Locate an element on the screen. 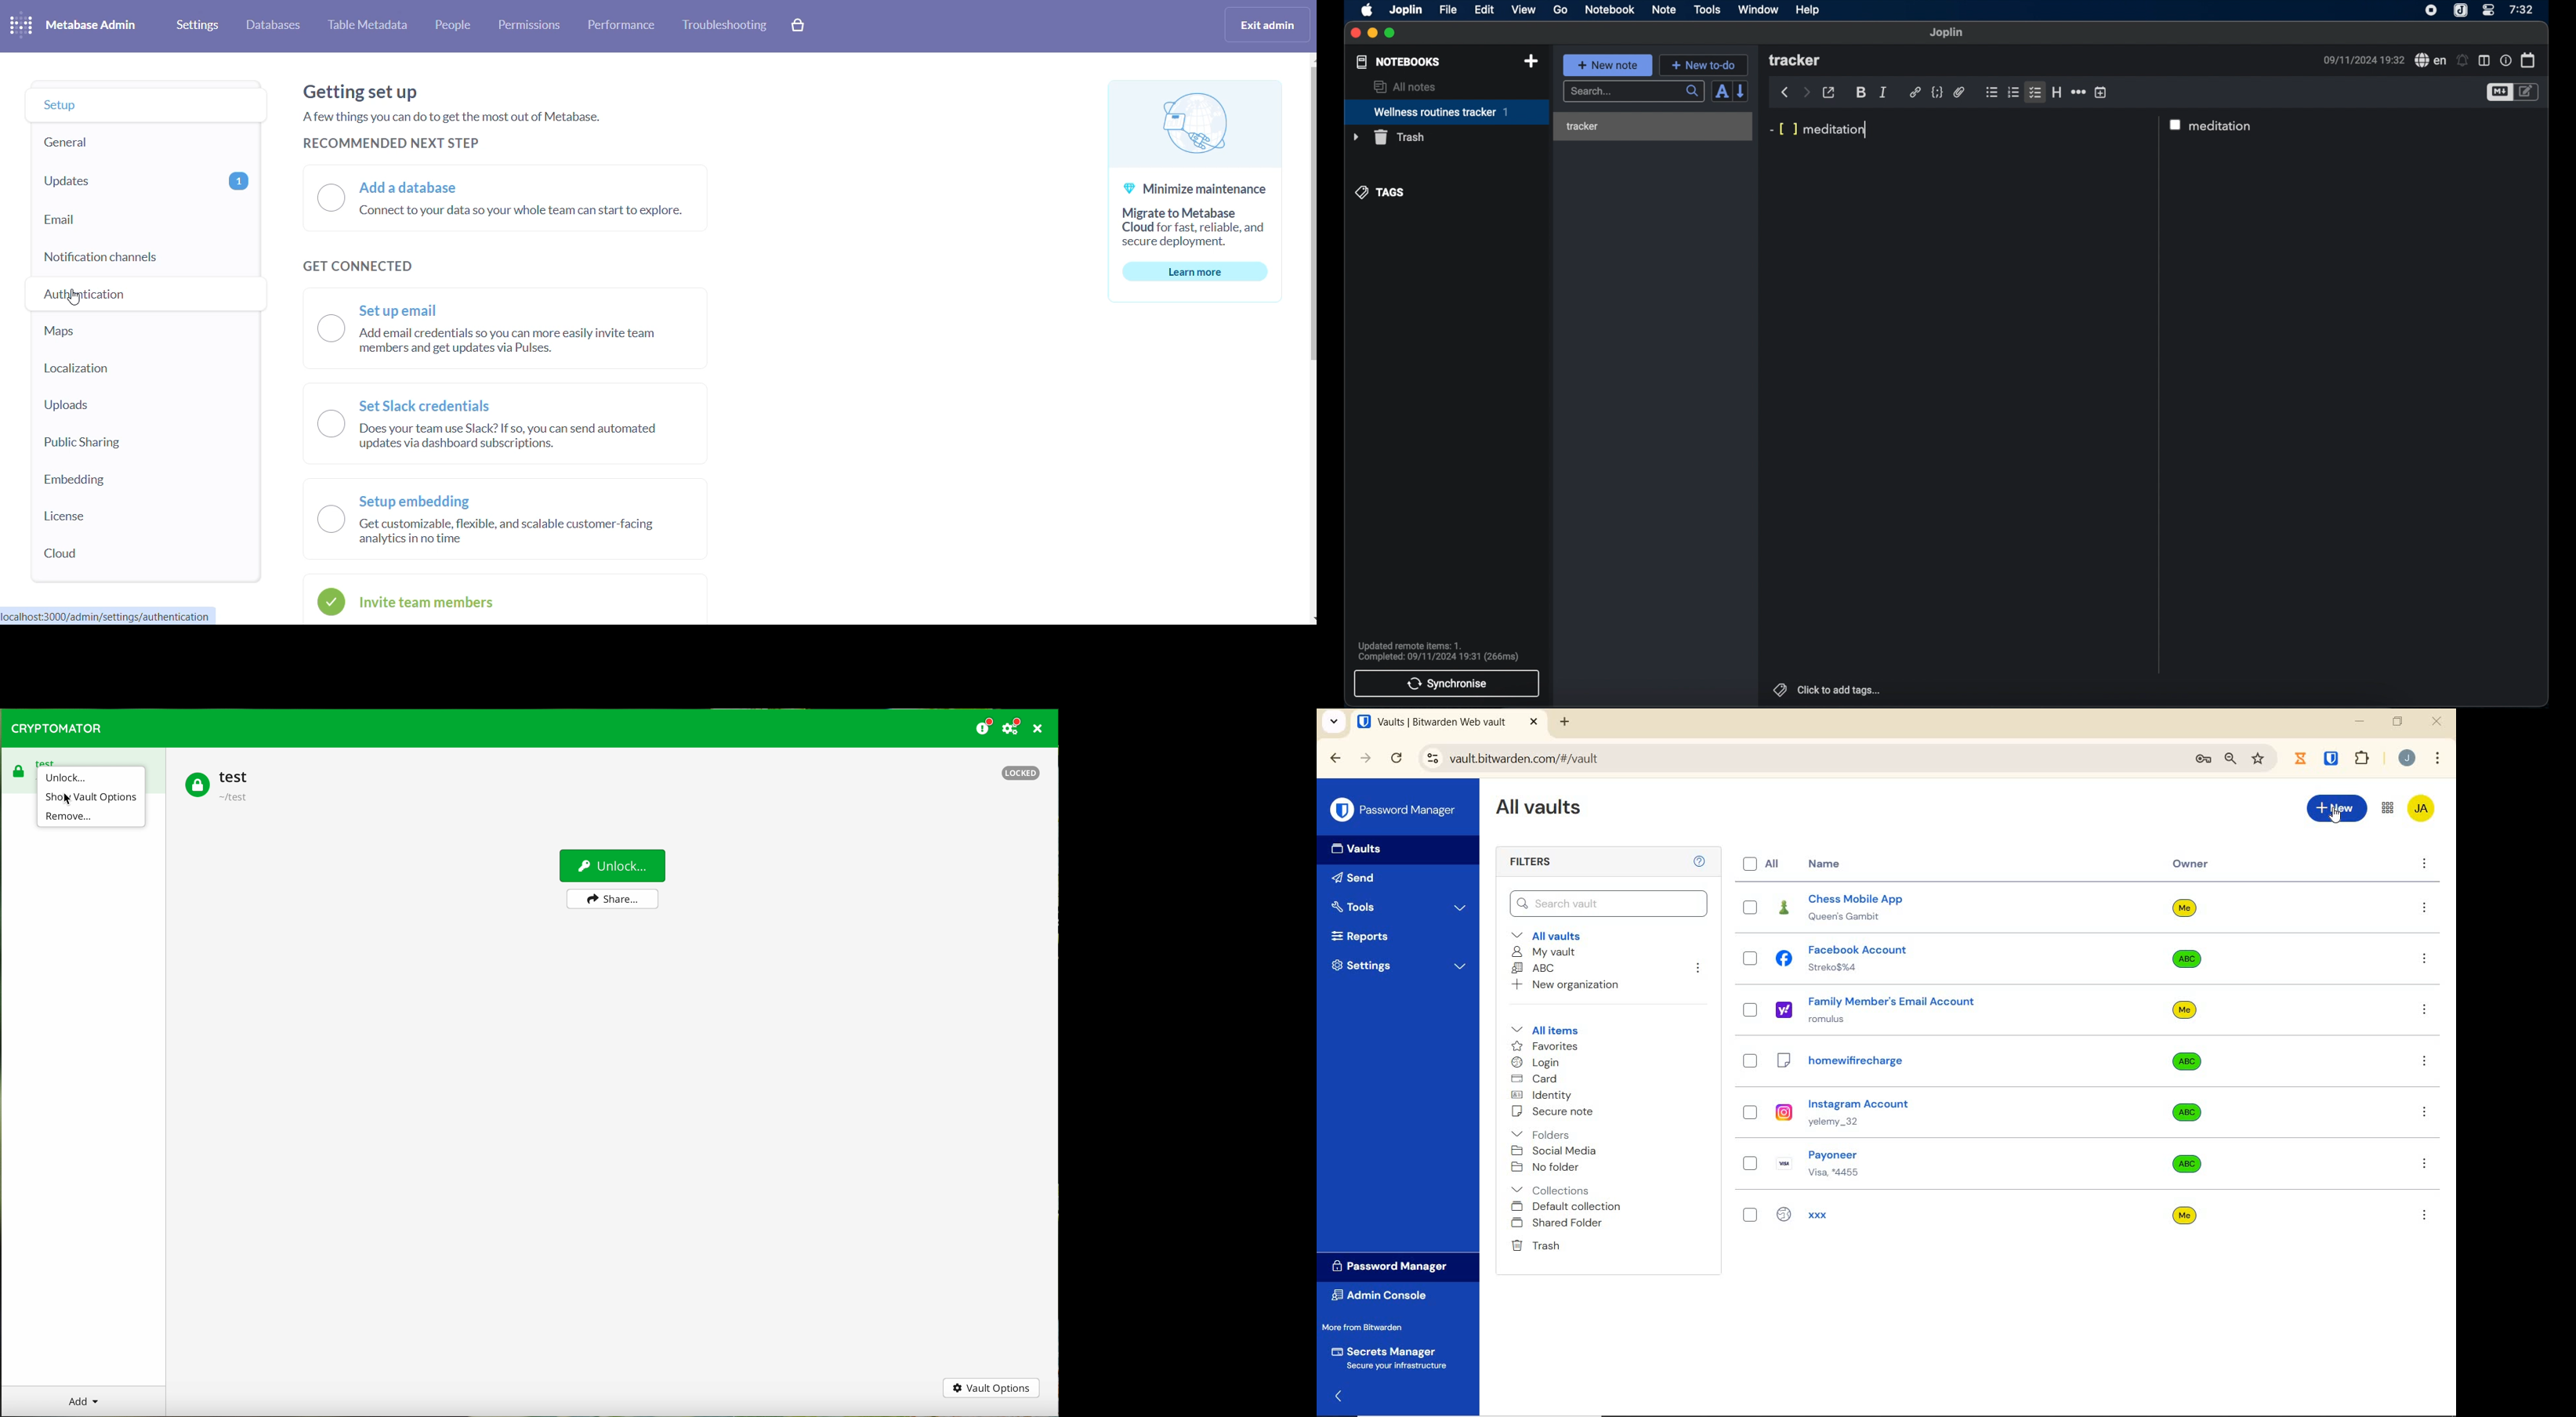  new notebook is located at coordinates (1532, 62).